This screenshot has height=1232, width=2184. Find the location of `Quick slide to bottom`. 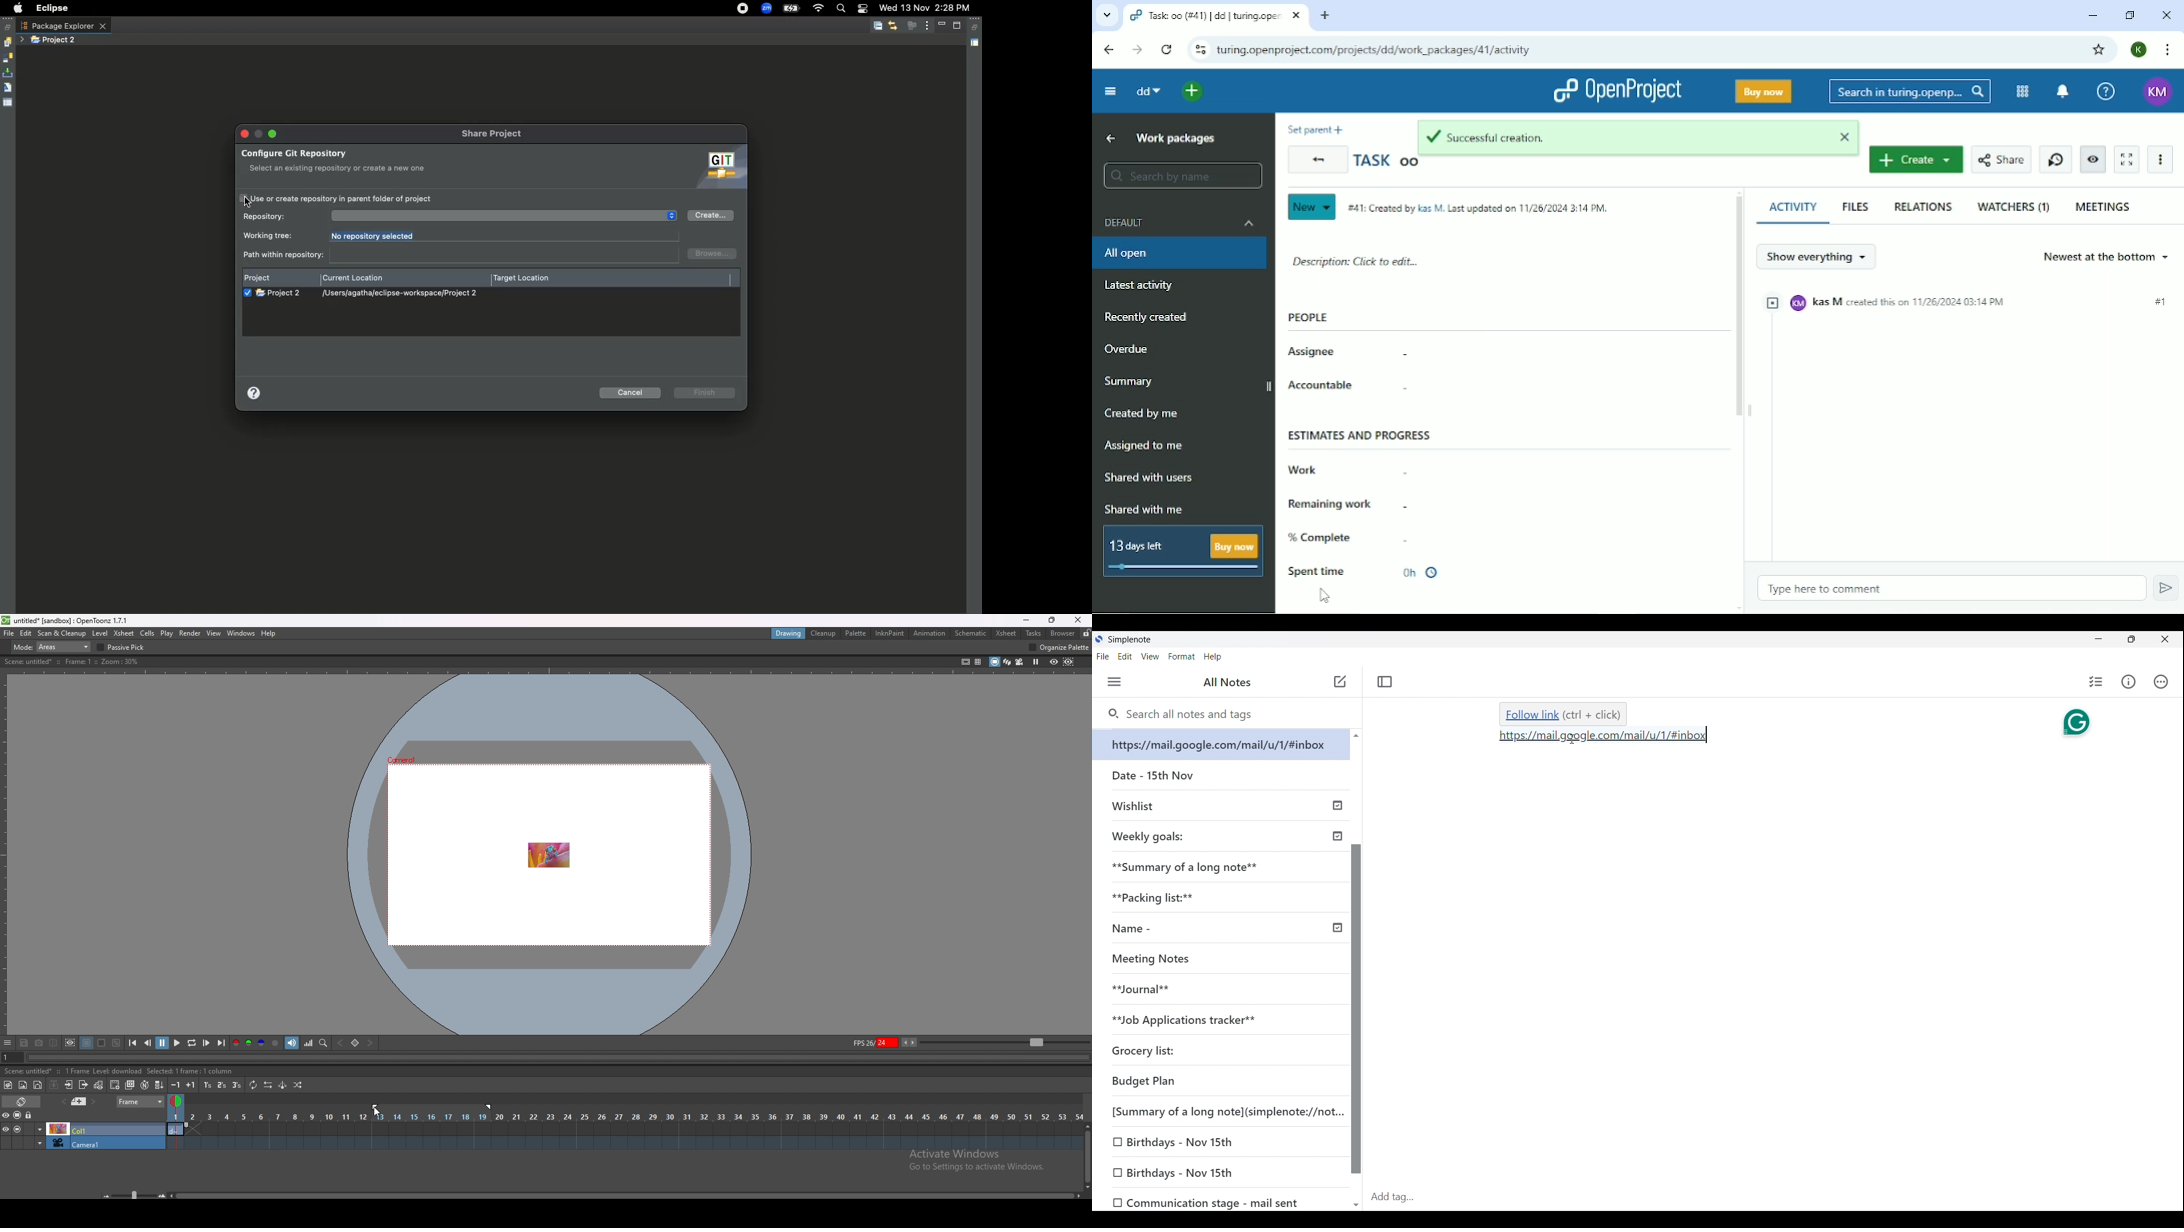

Quick slide to bottom is located at coordinates (1356, 1205).